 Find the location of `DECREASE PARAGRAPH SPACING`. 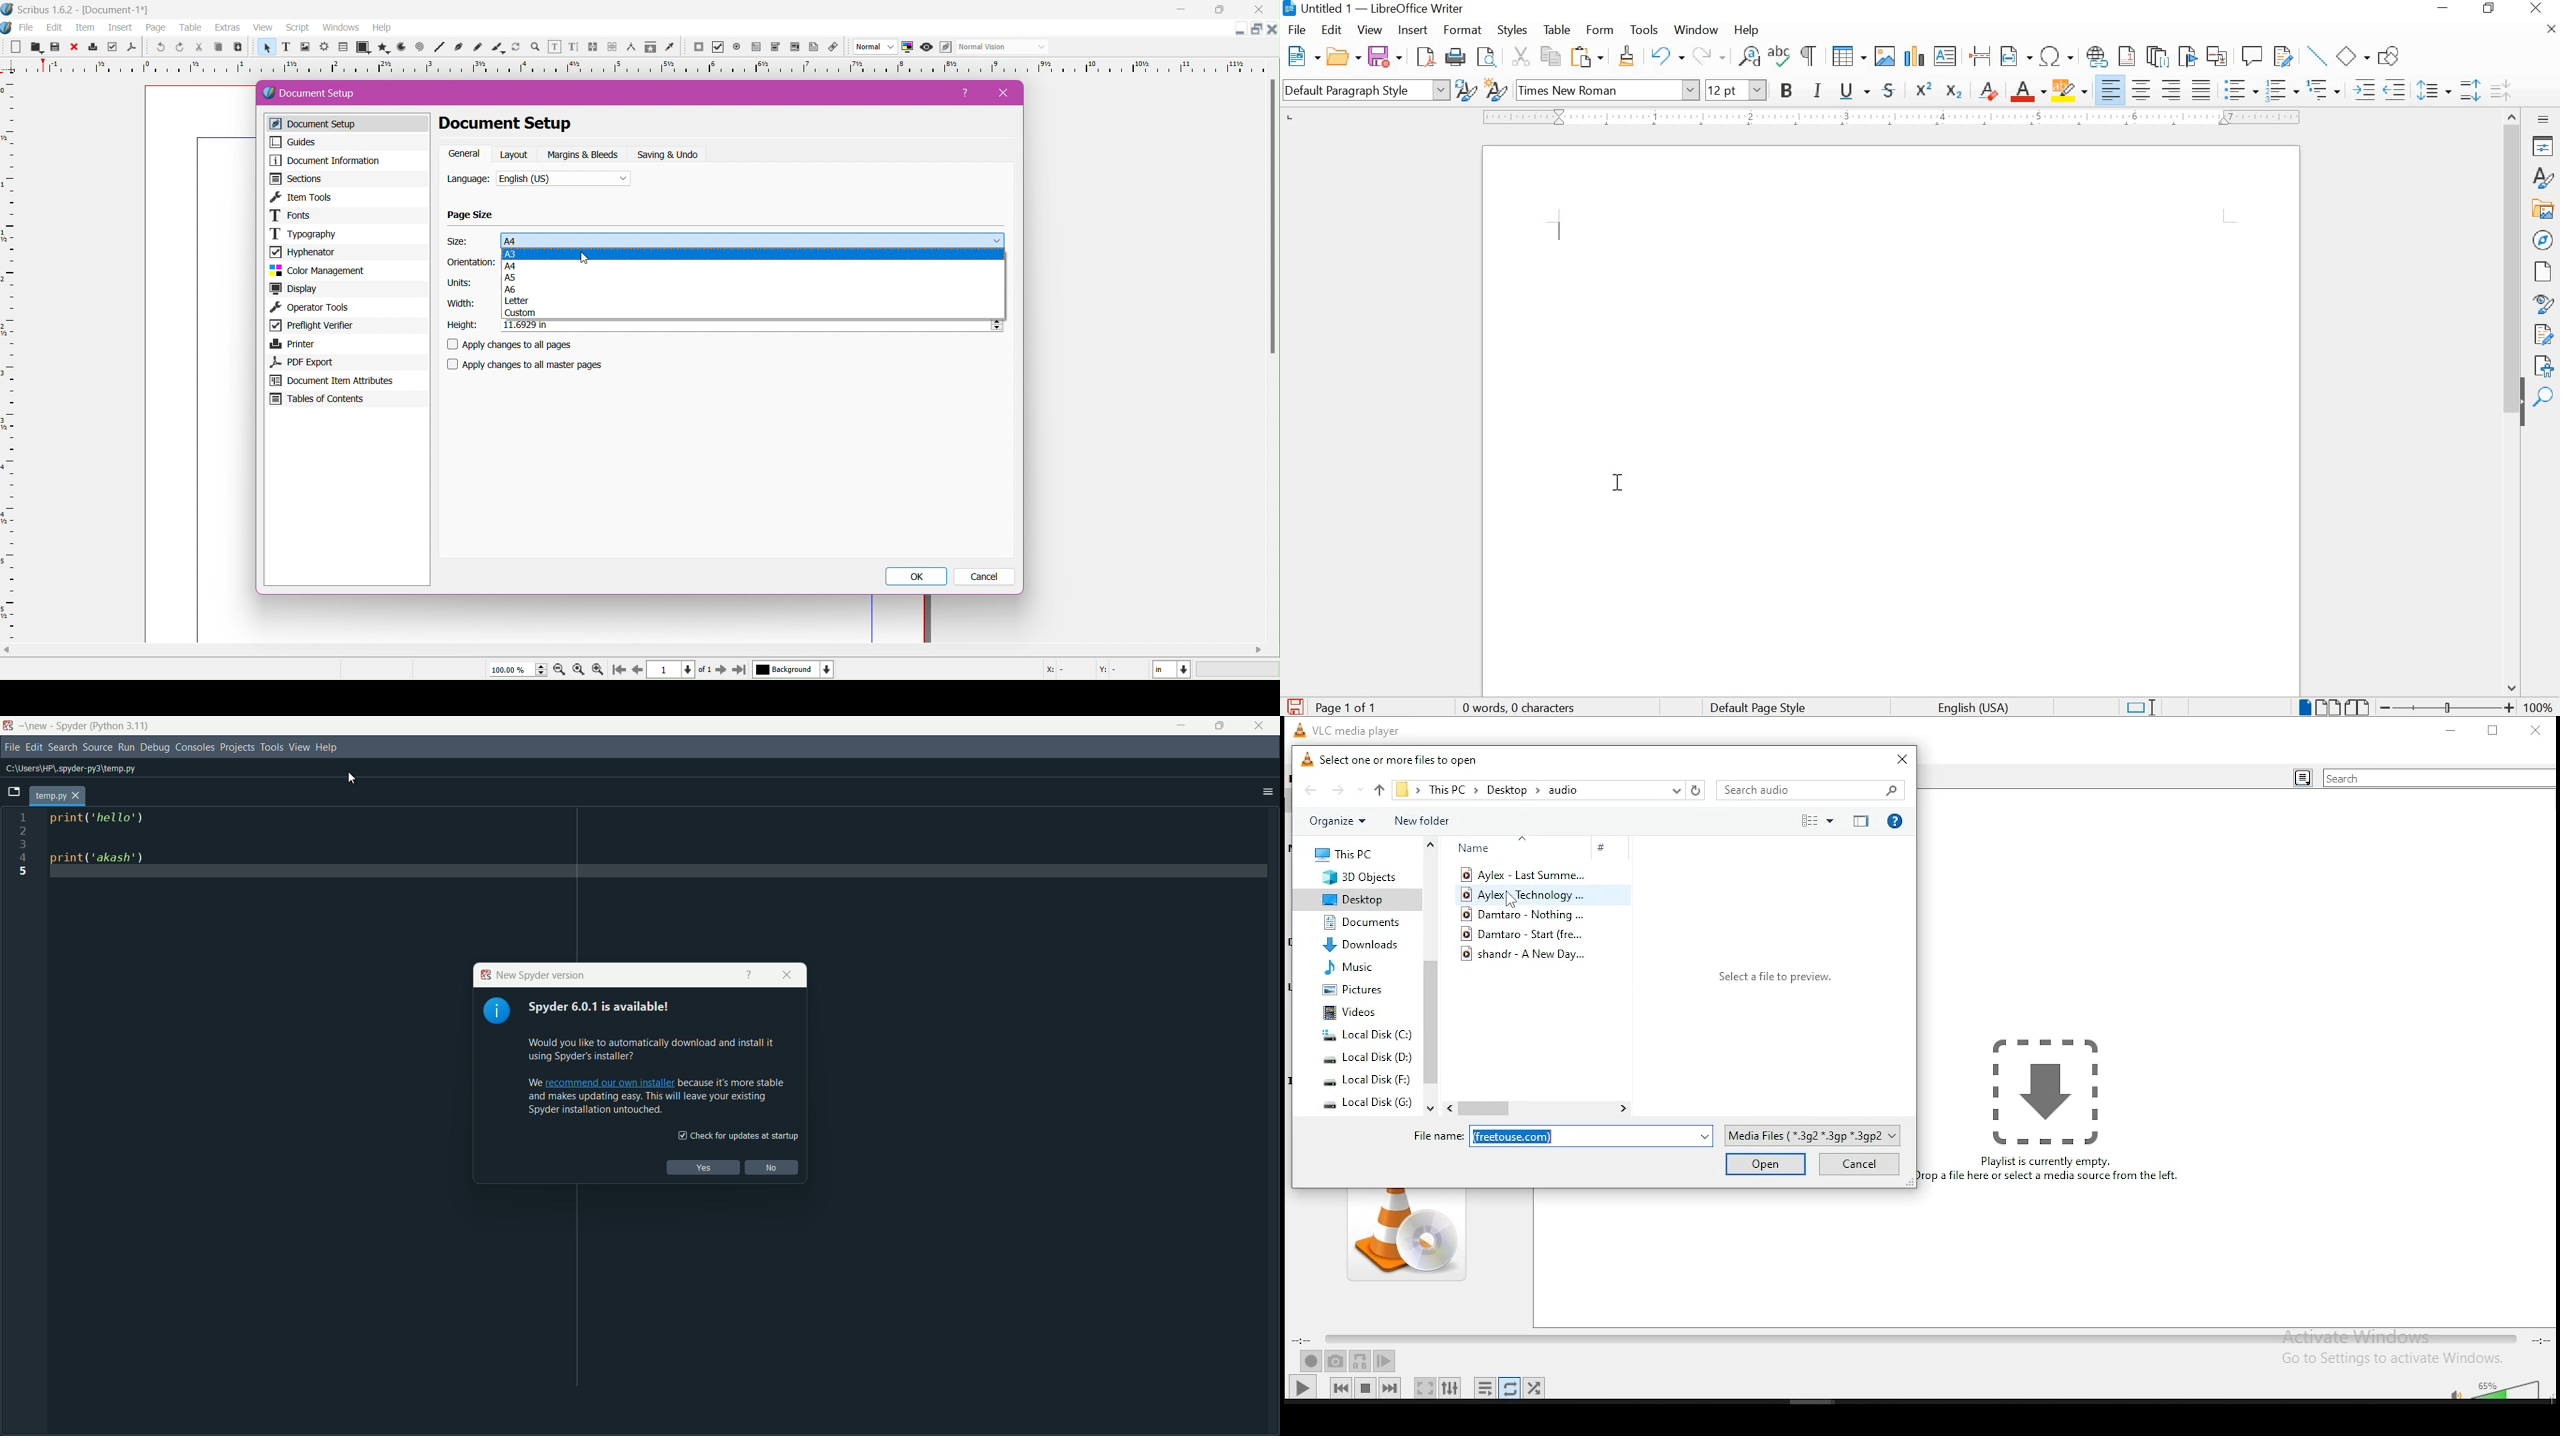

DECREASE PARAGRAPH SPACING is located at coordinates (2499, 89).